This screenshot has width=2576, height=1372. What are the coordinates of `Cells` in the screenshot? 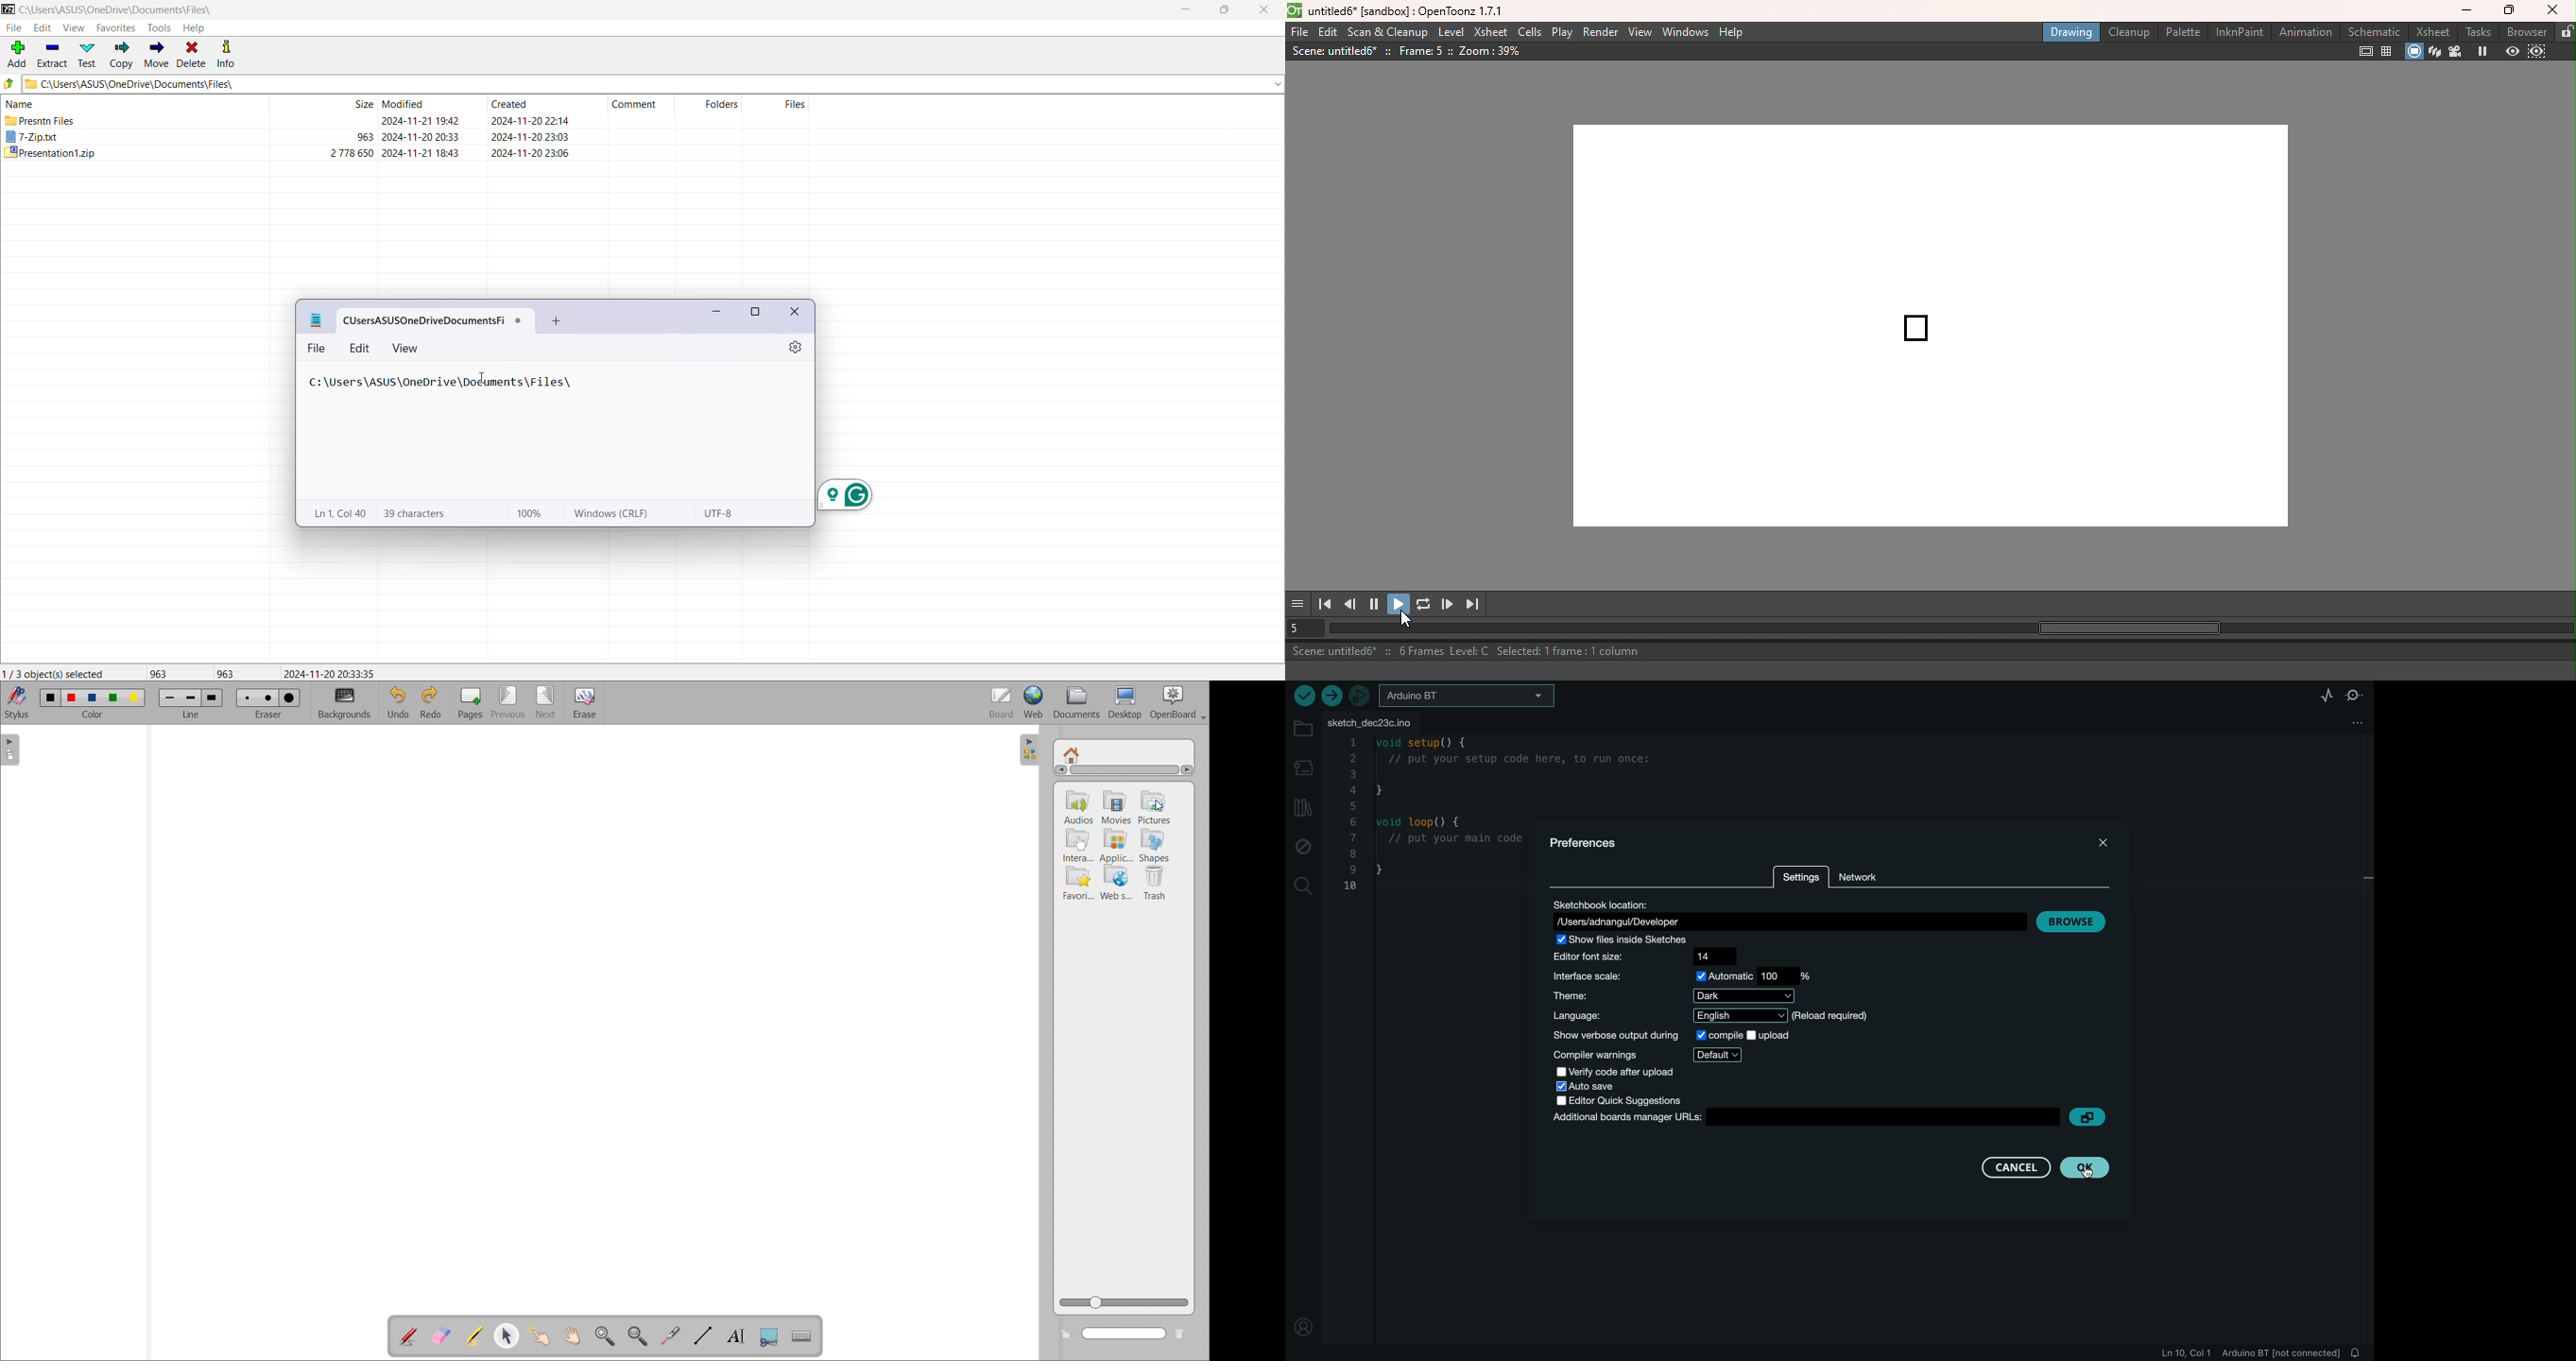 It's located at (1529, 32).